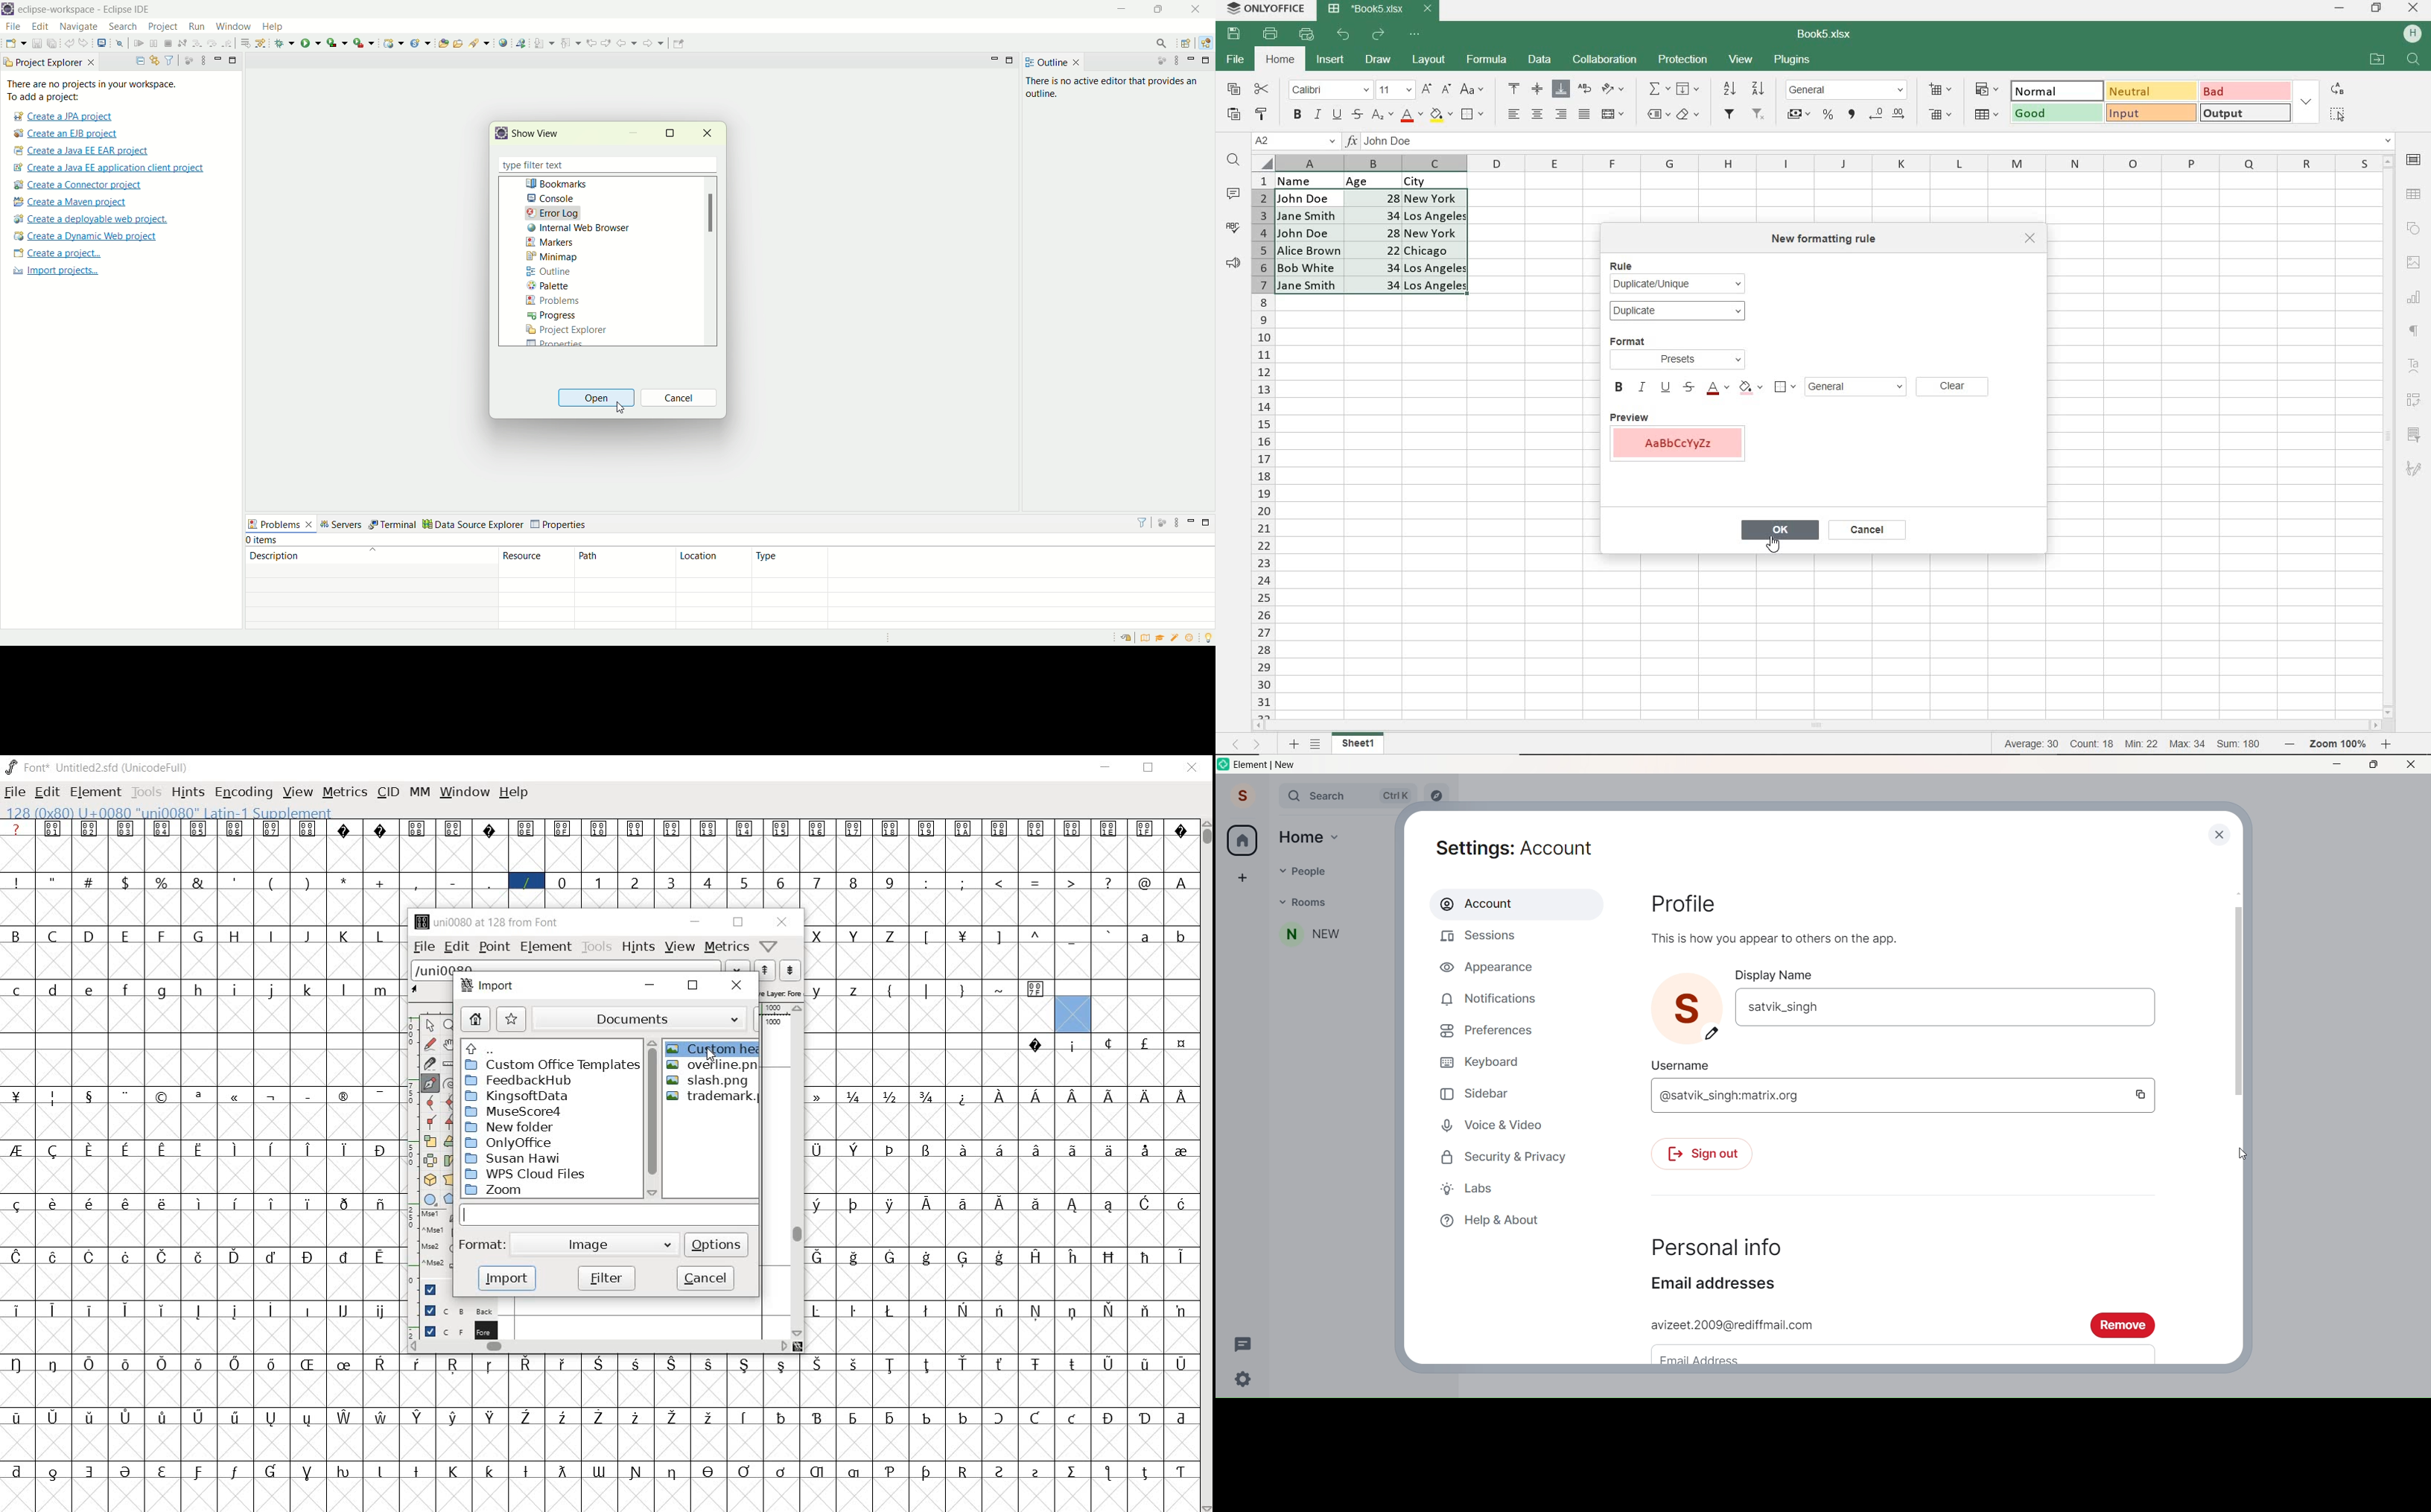  What do you see at coordinates (2091, 744) in the screenshot?
I see `count` at bounding box center [2091, 744].